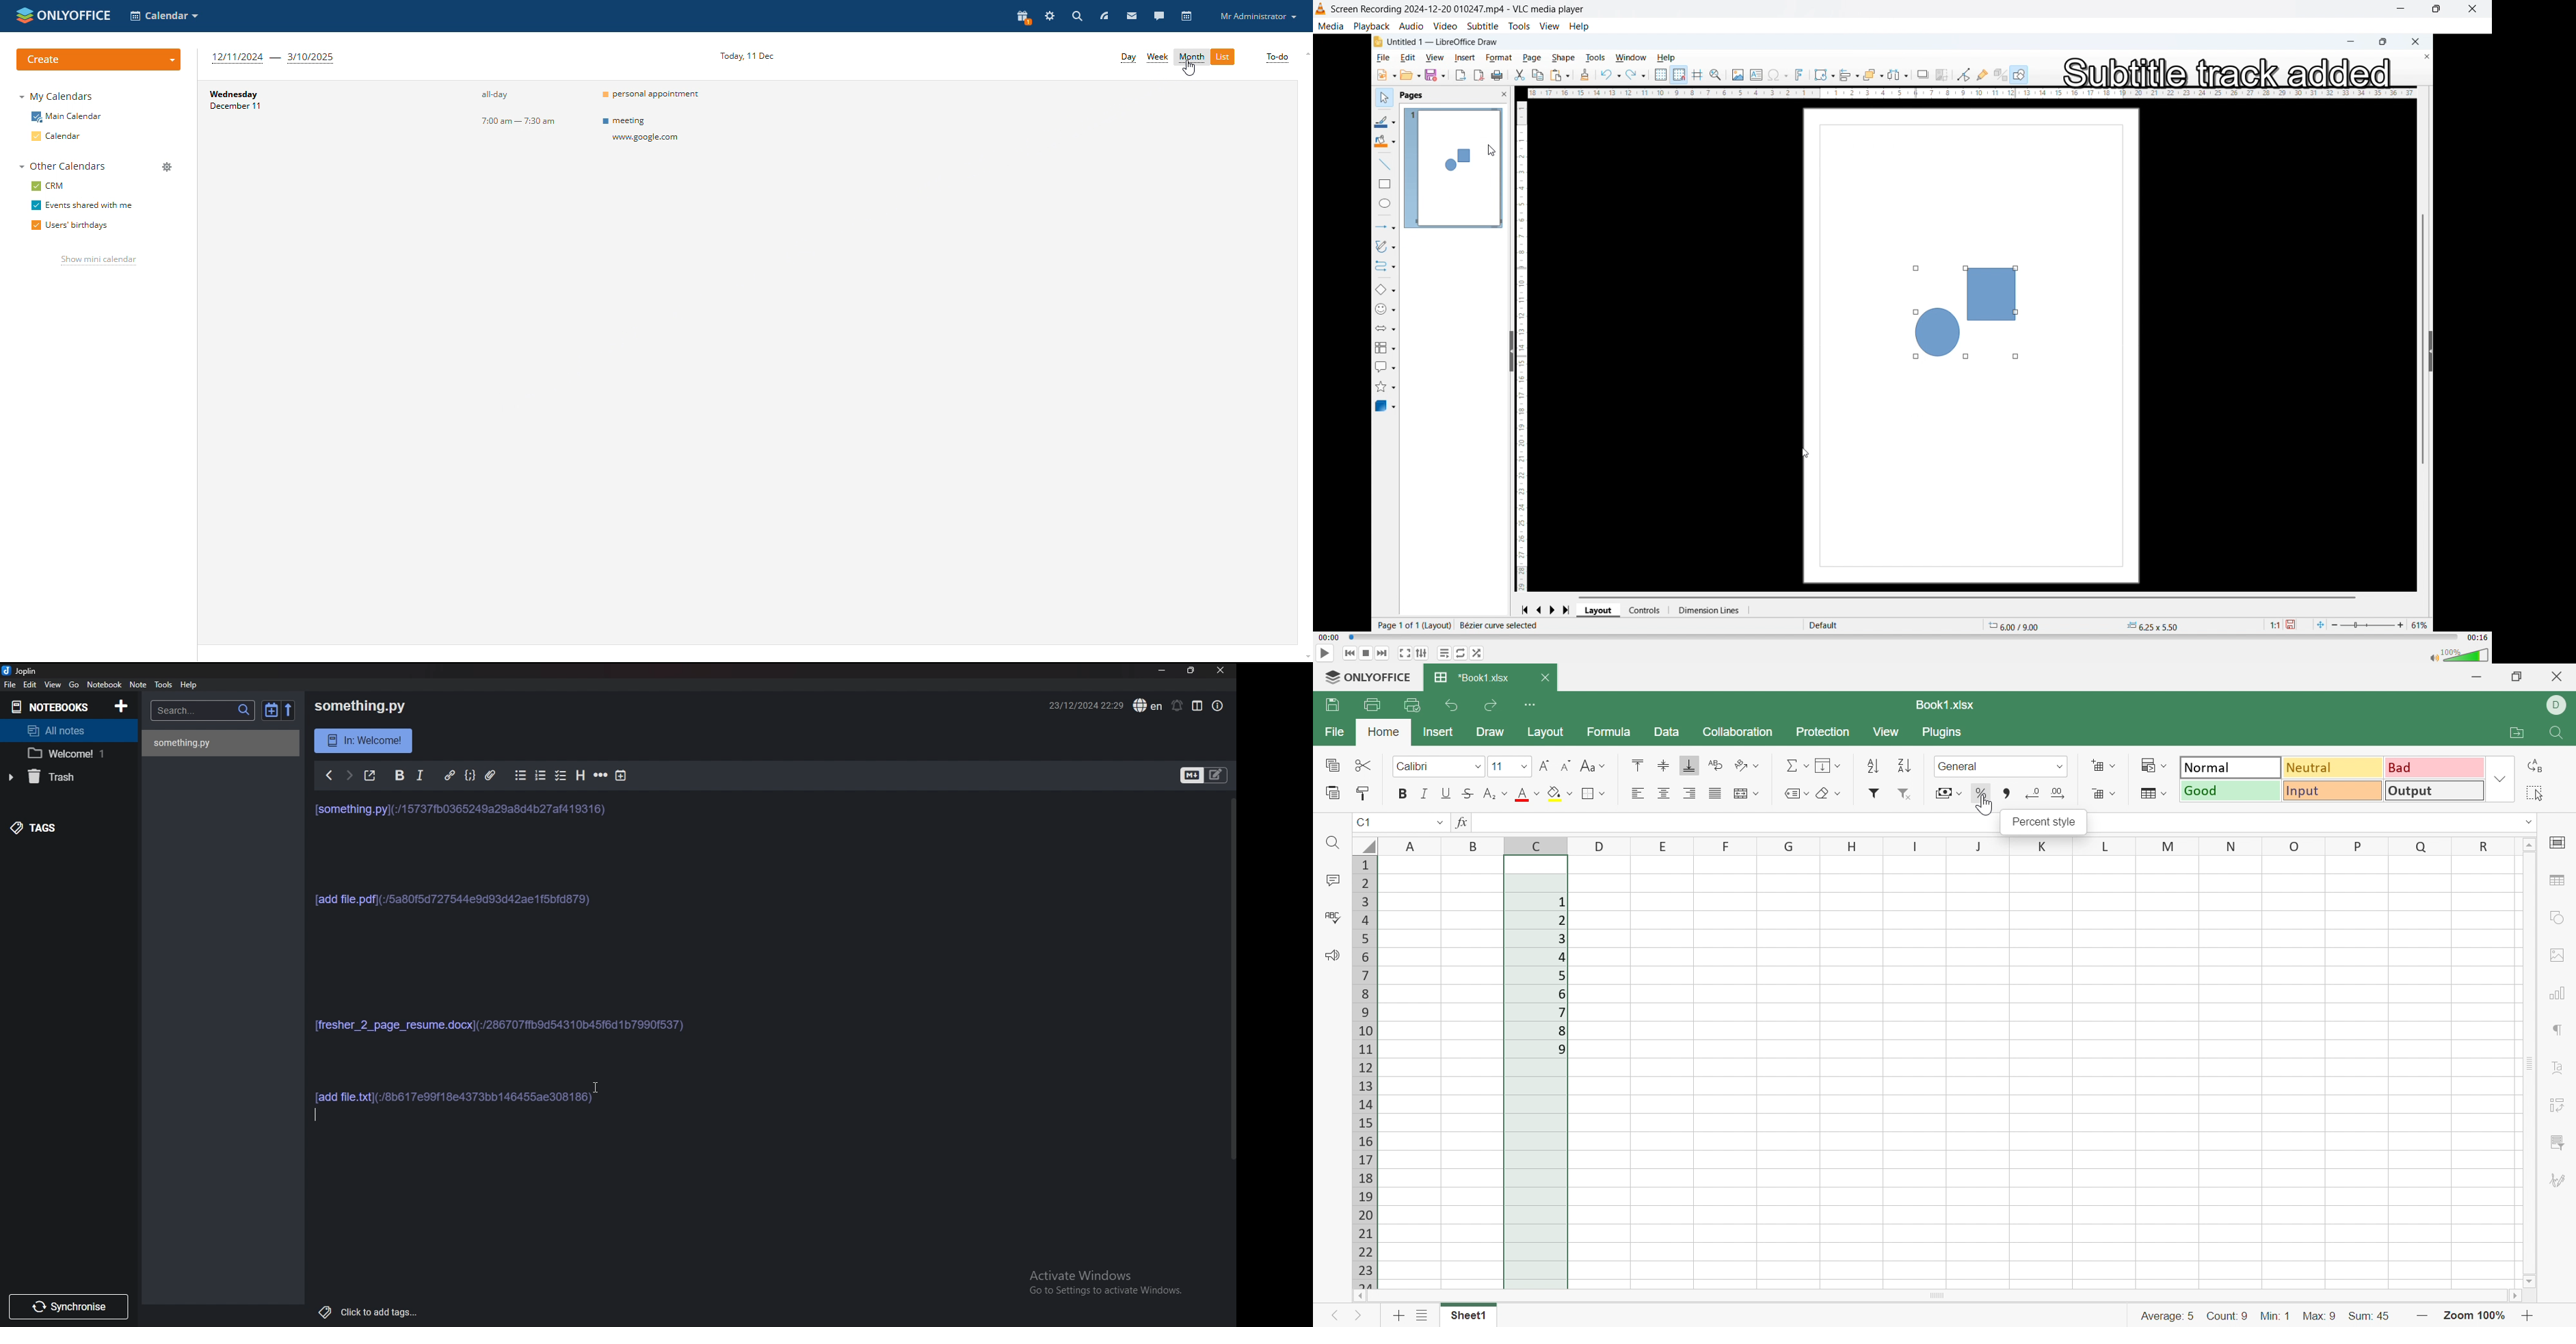  What do you see at coordinates (1584, 75) in the screenshot?
I see `clone formatting` at bounding box center [1584, 75].